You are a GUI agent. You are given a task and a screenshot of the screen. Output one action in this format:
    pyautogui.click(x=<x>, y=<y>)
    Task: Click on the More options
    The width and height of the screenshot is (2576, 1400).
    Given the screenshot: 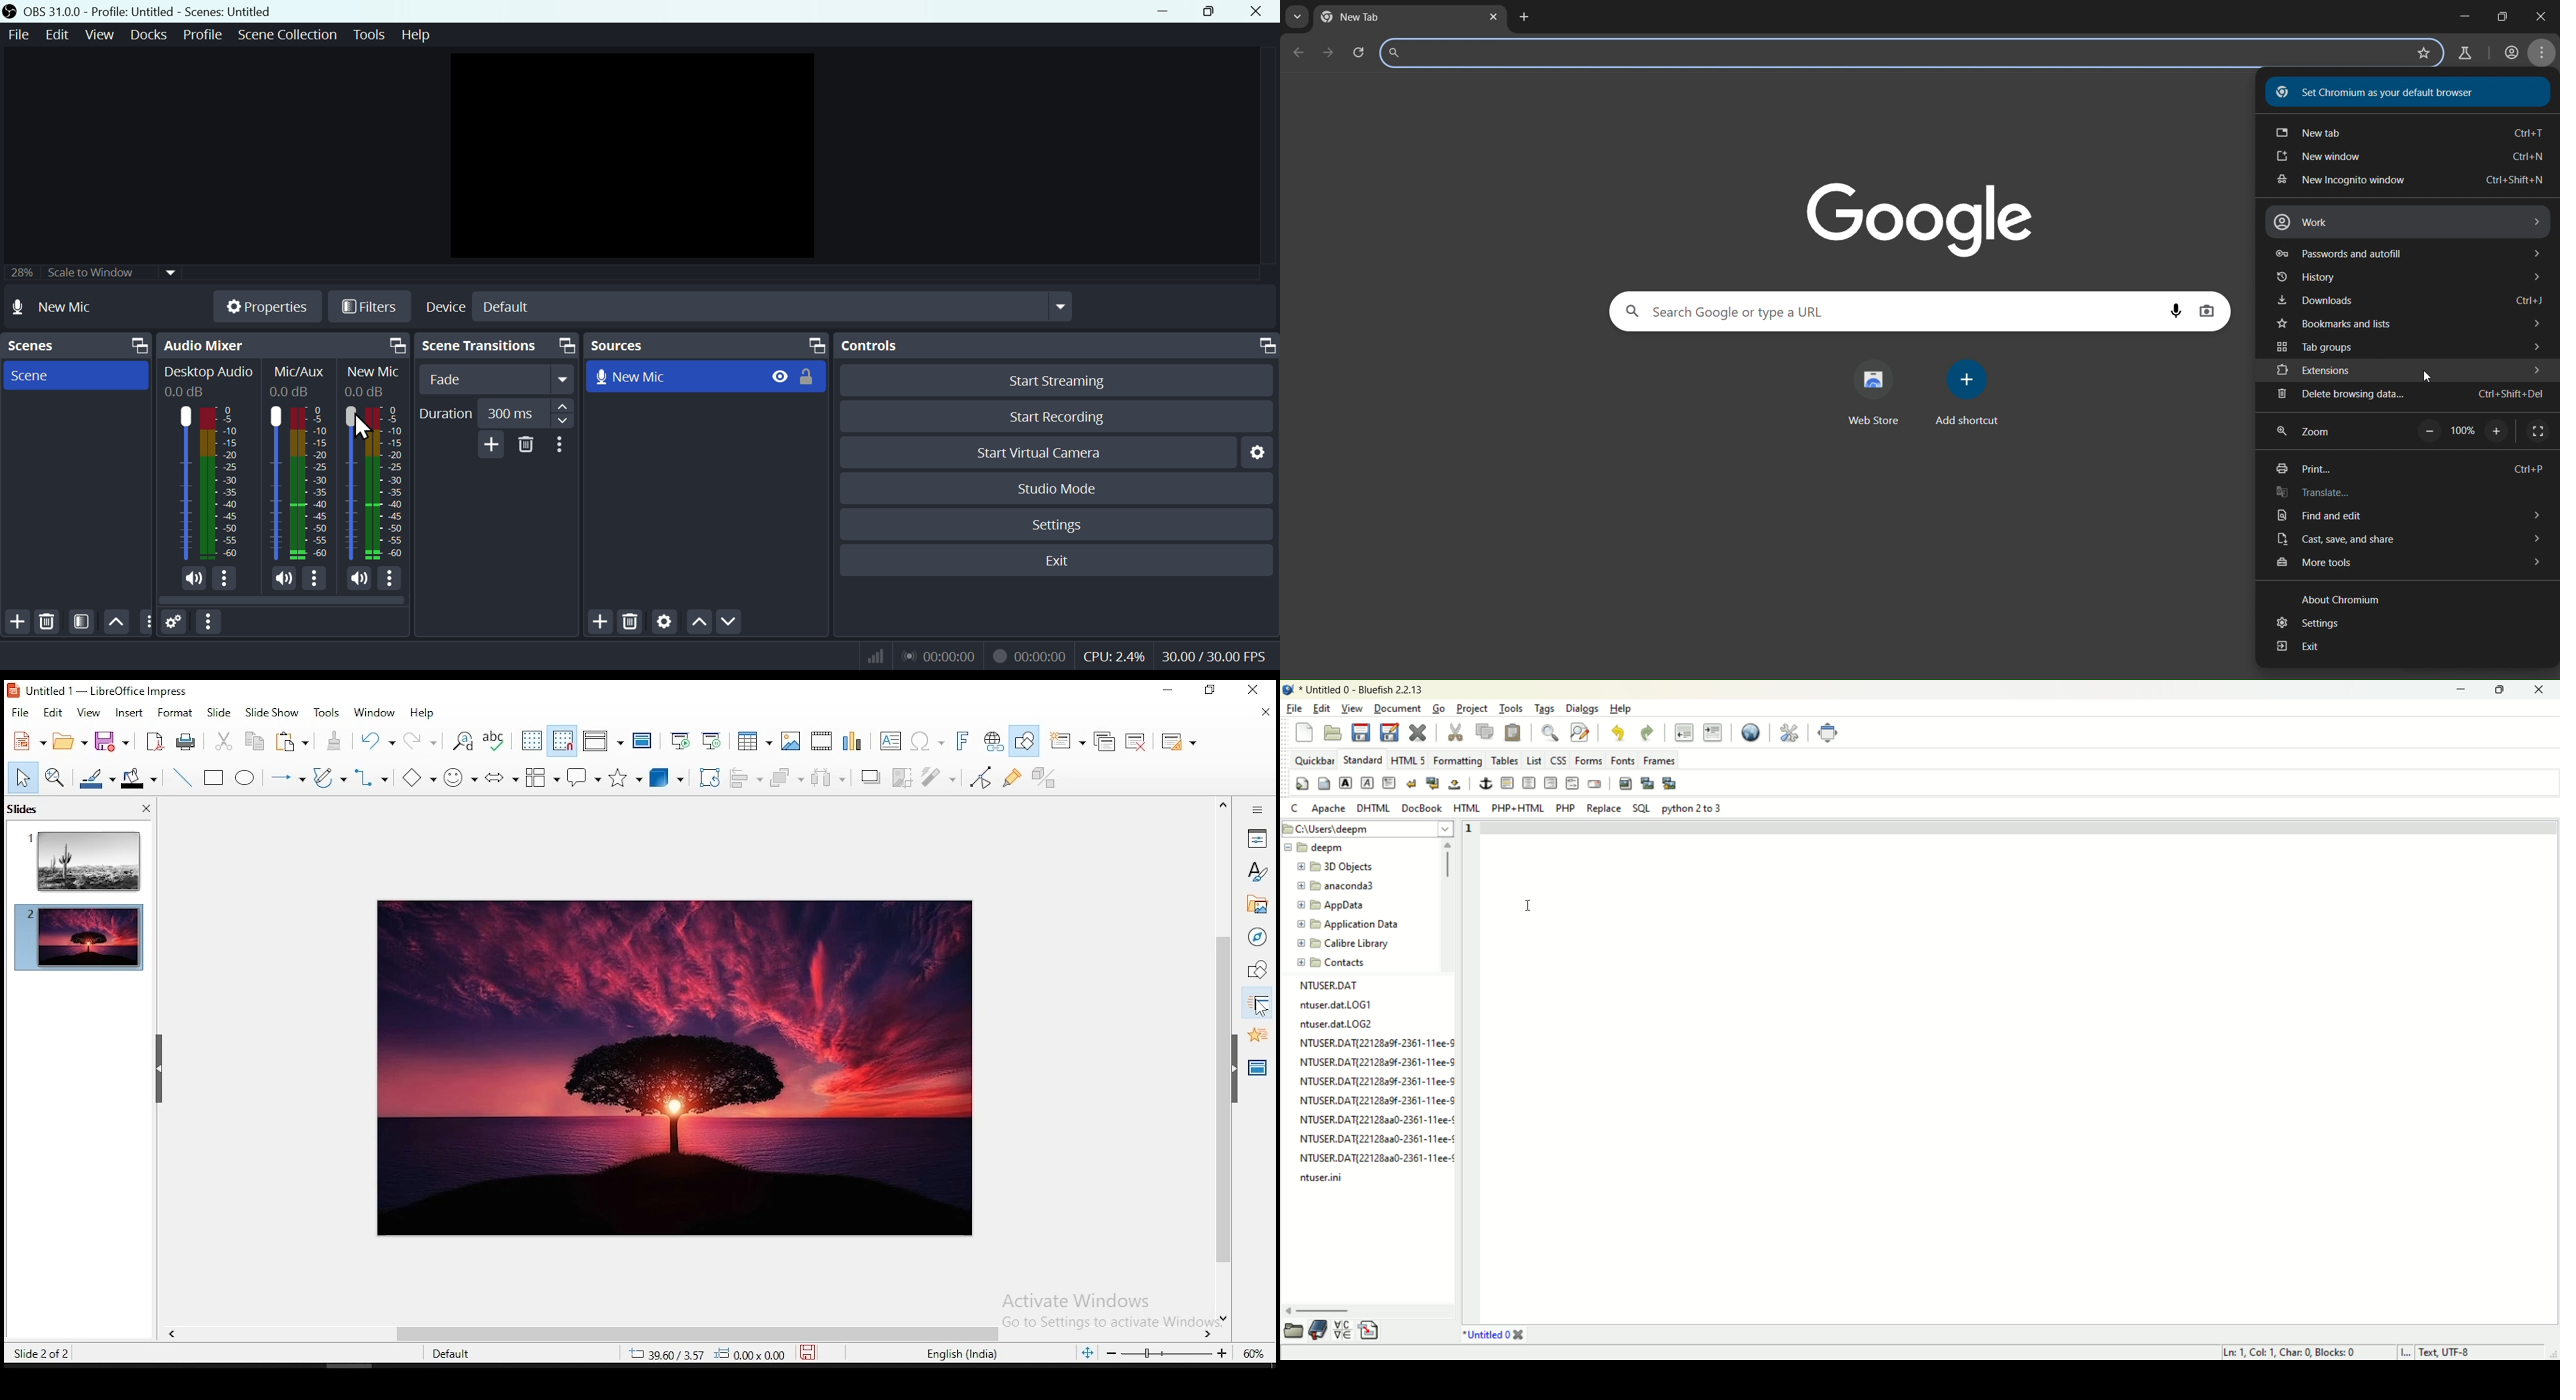 What is the action you would take?
    pyautogui.click(x=225, y=580)
    